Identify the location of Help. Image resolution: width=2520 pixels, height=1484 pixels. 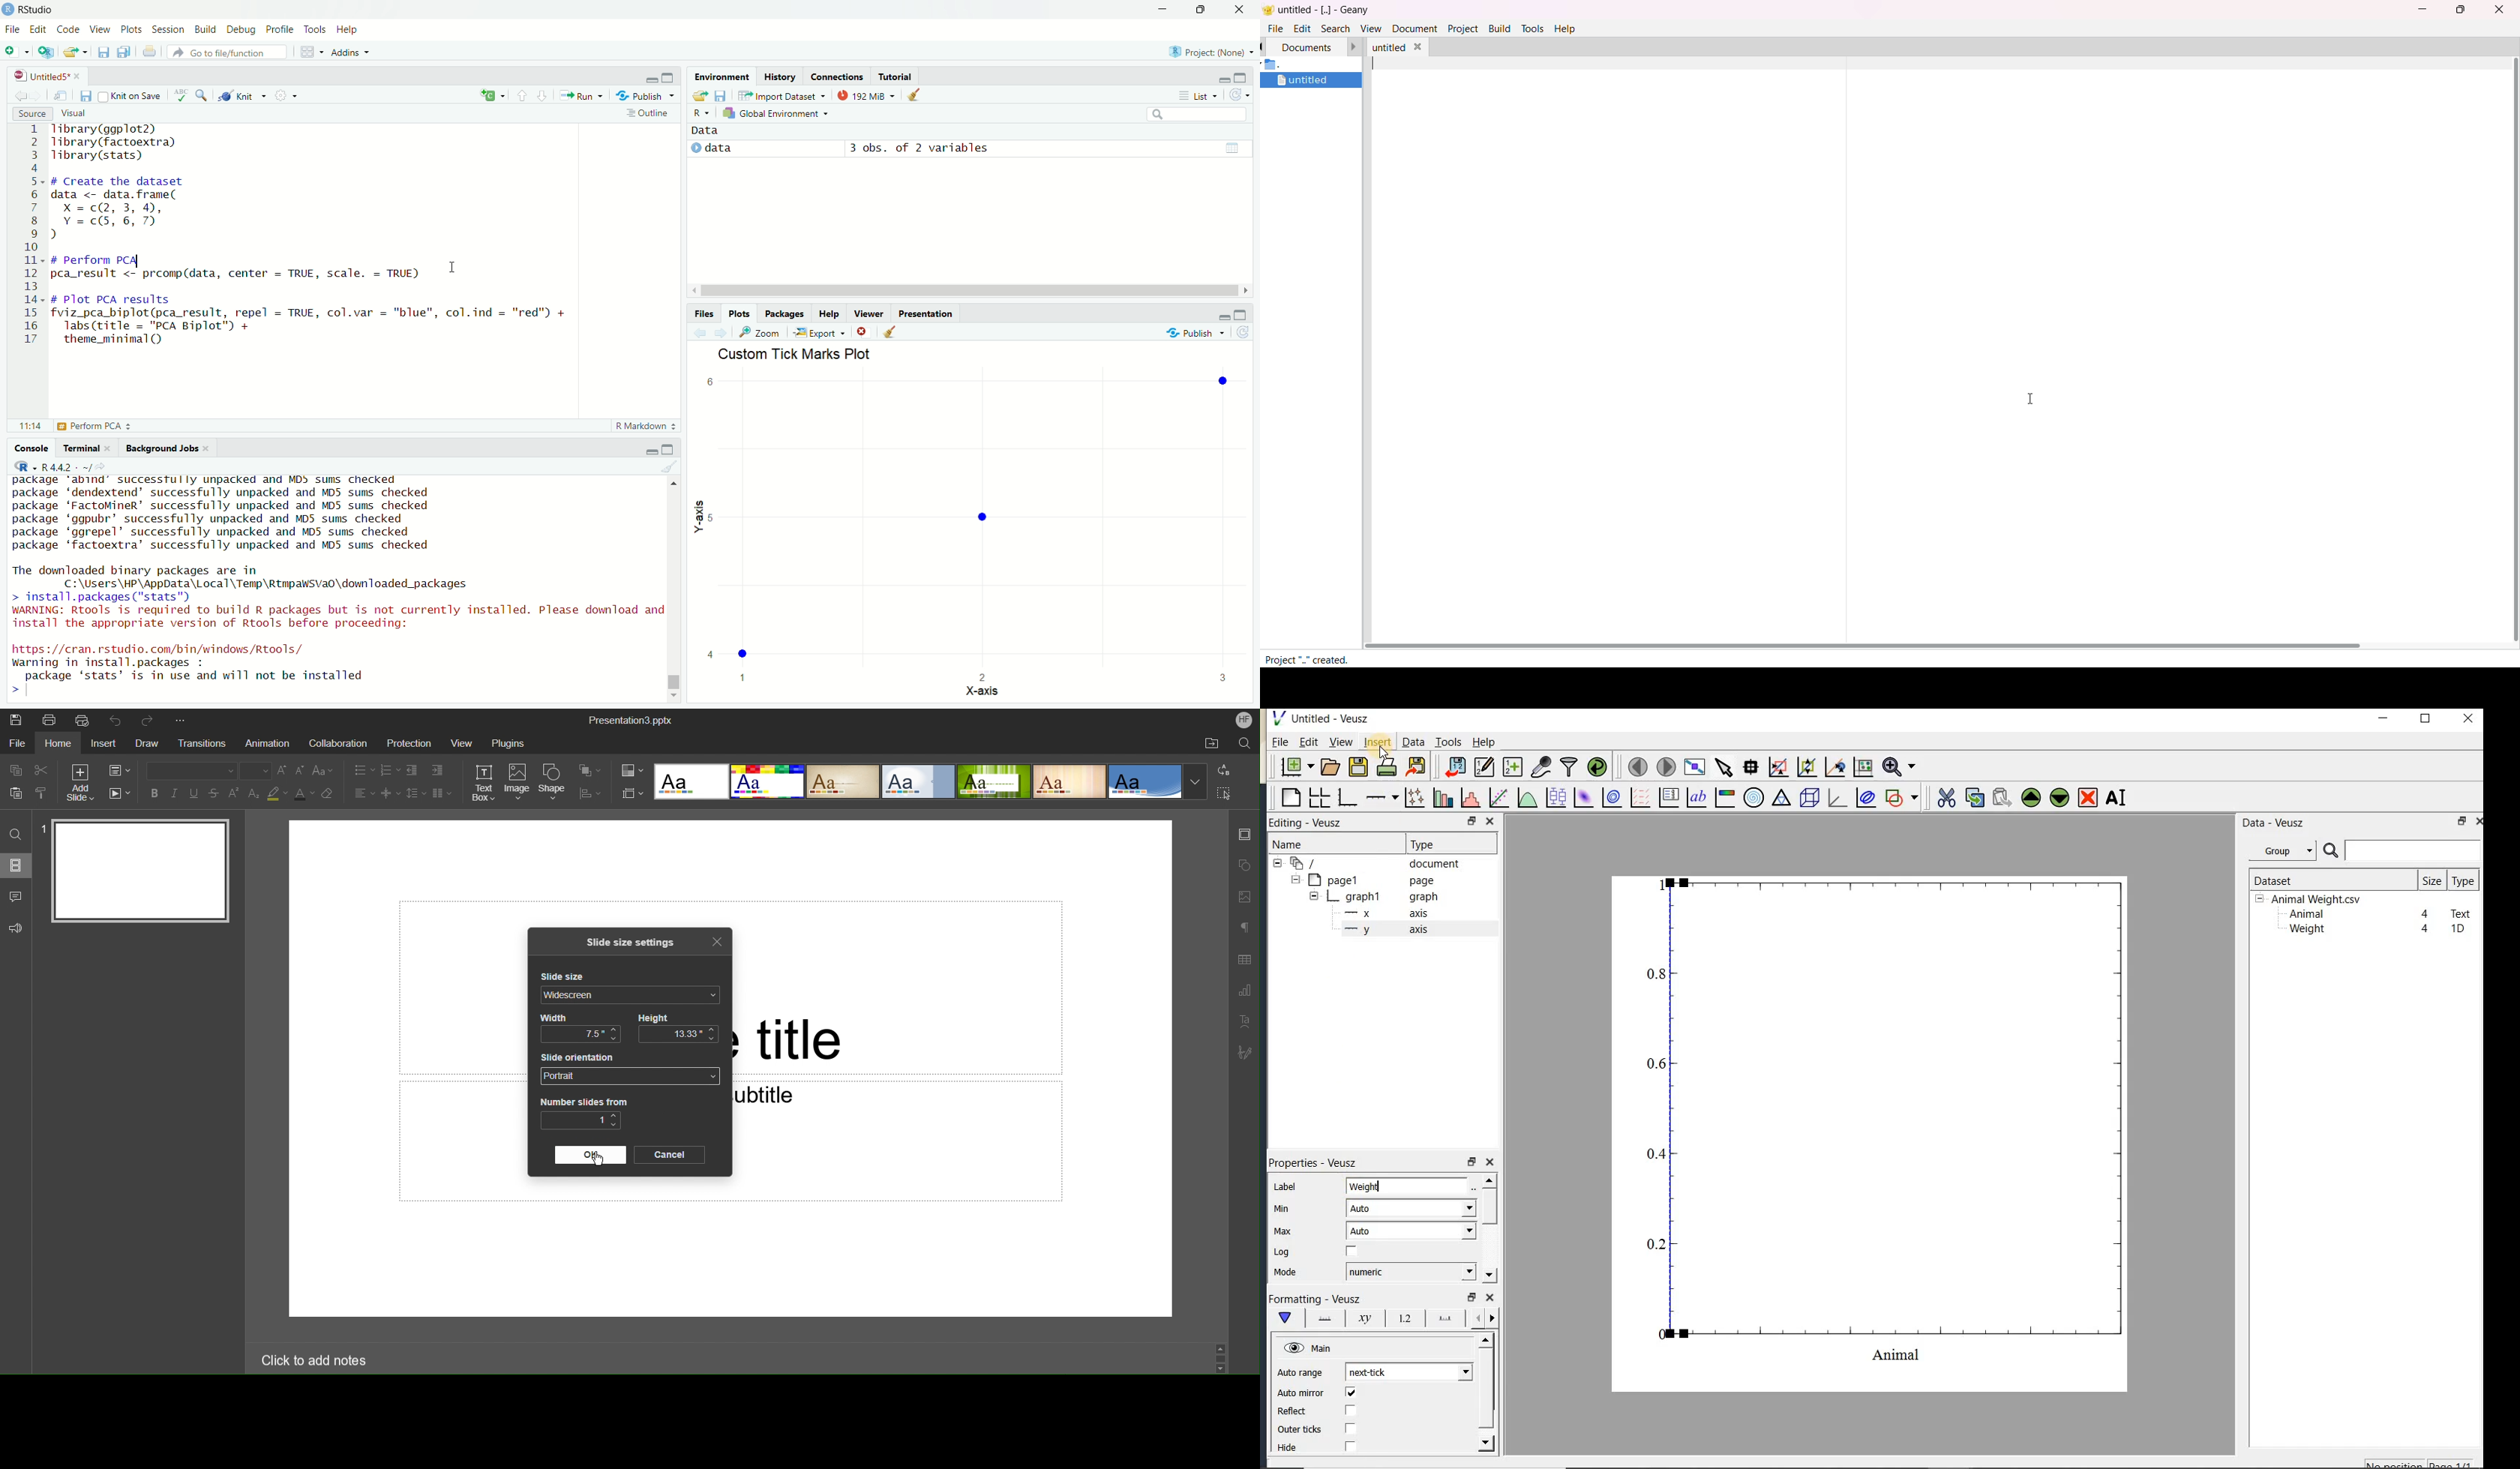
(348, 30).